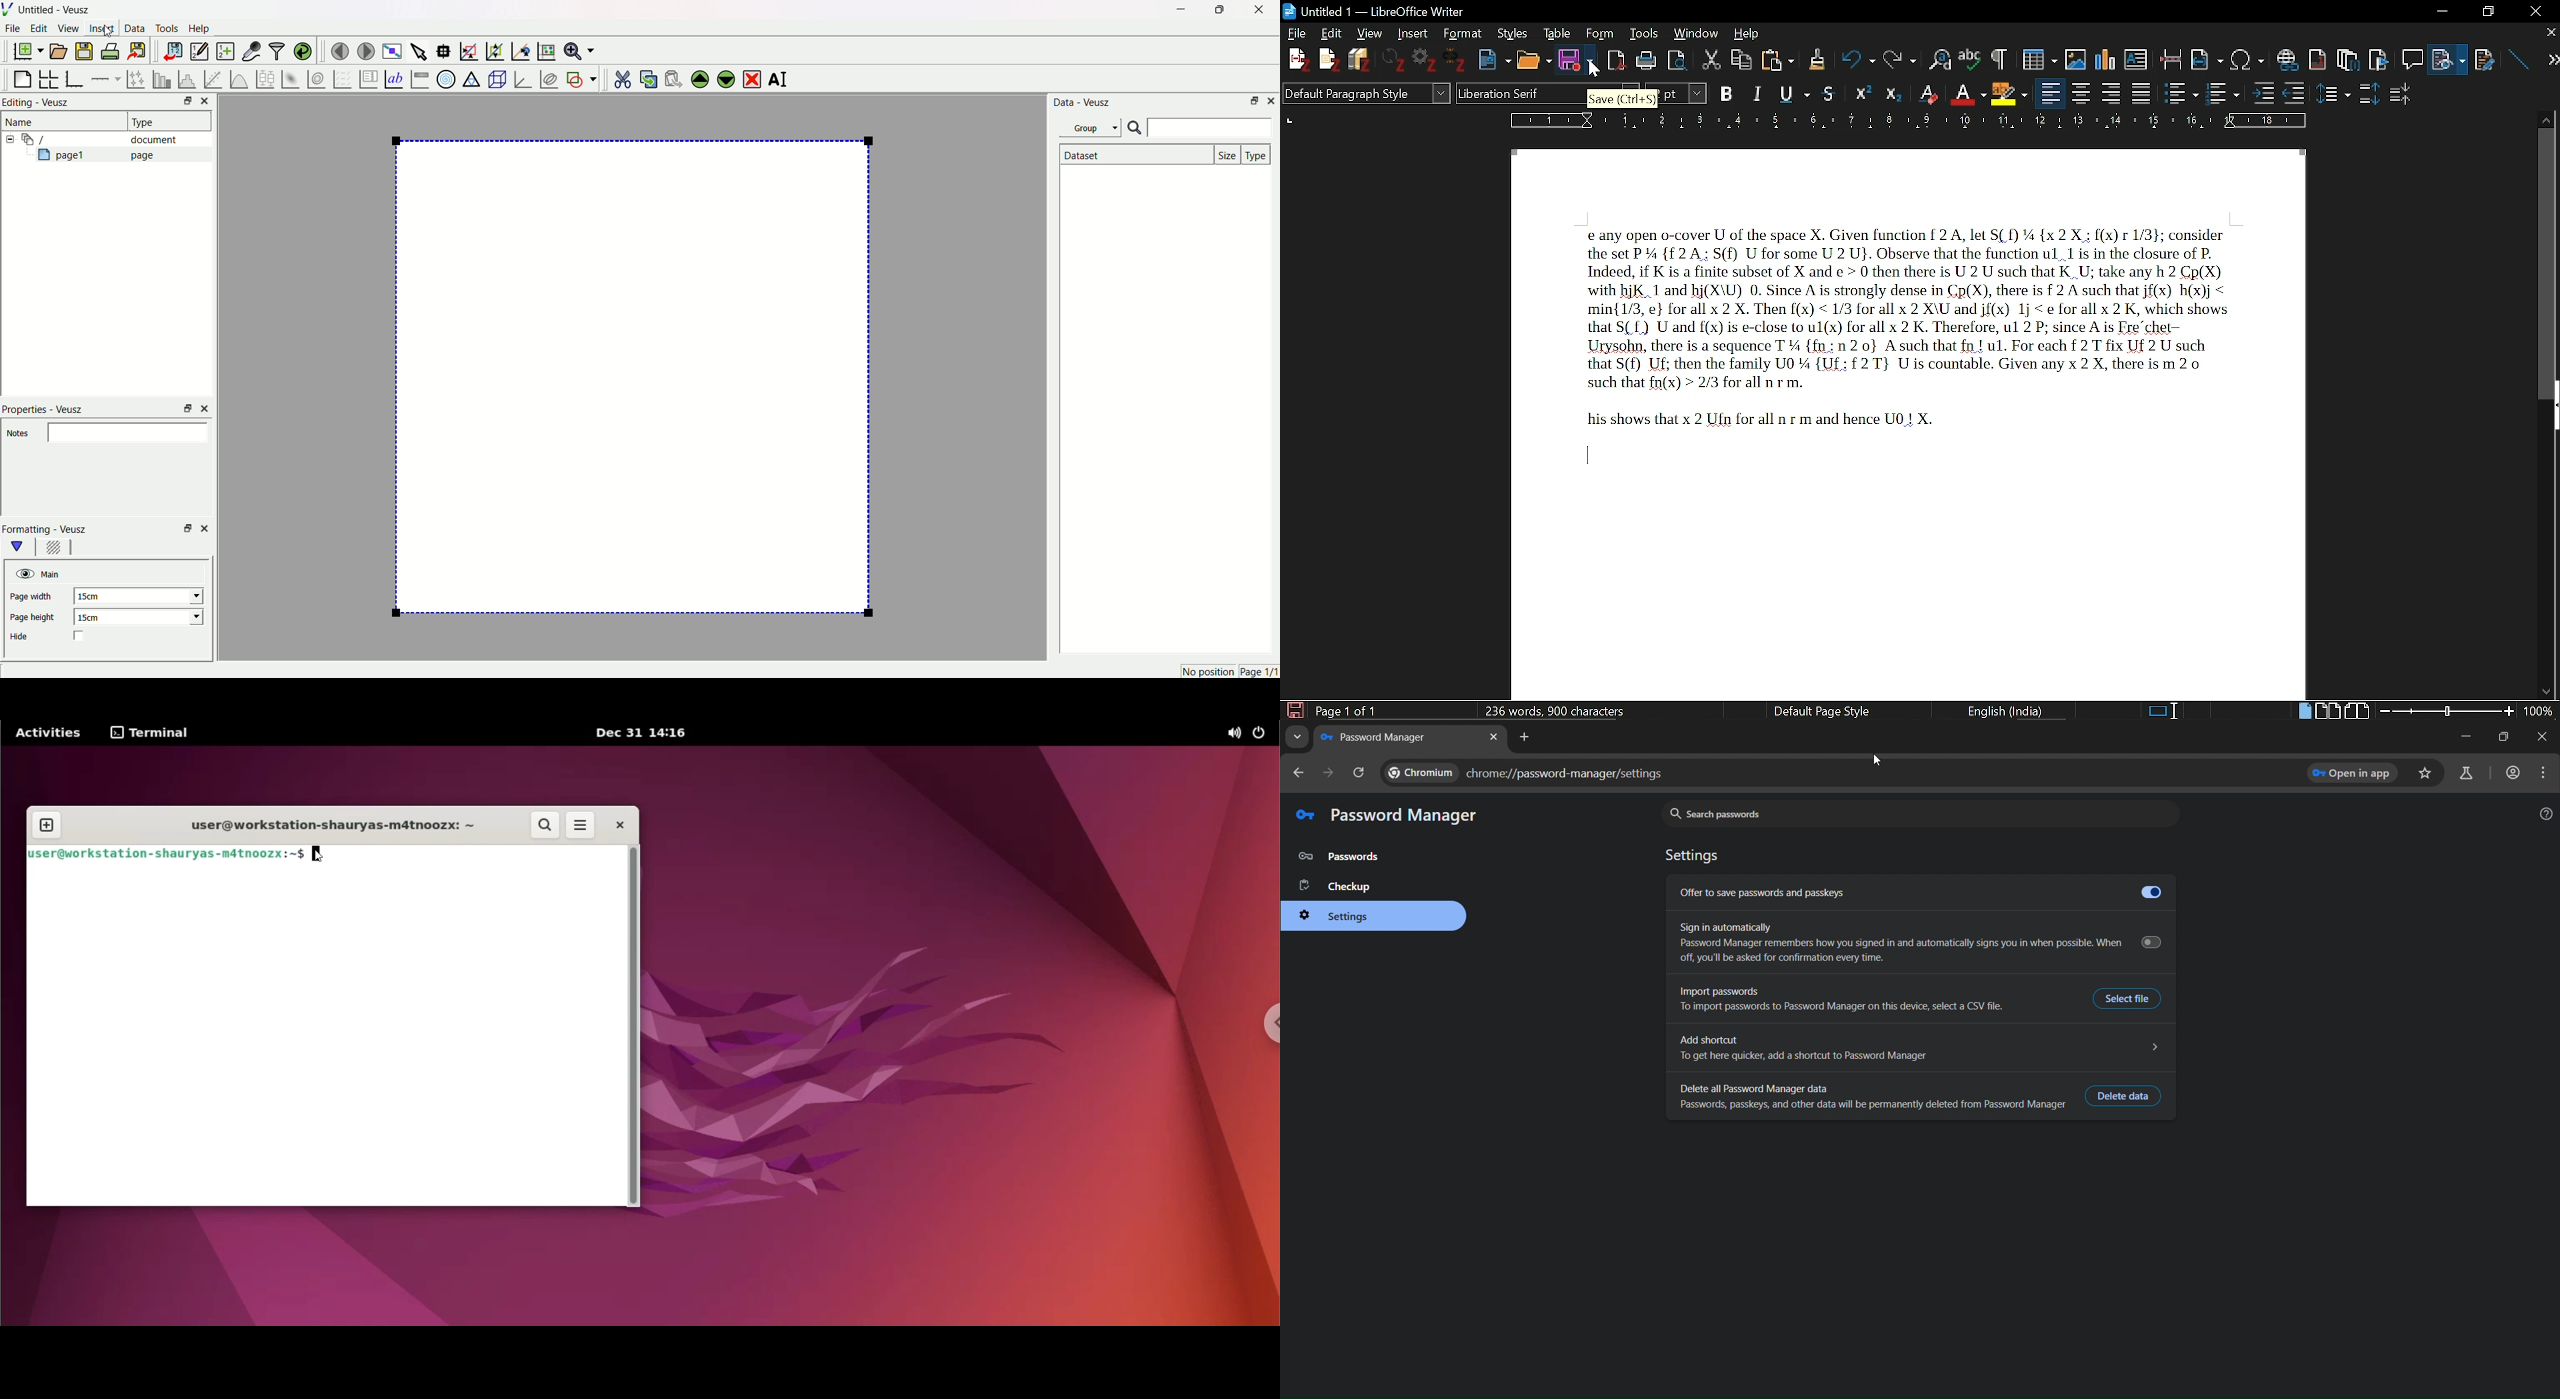  What do you see at coordinates (2465, 710) in the screenshot?
I see `change zoom` at bounding box center [2465, 710].